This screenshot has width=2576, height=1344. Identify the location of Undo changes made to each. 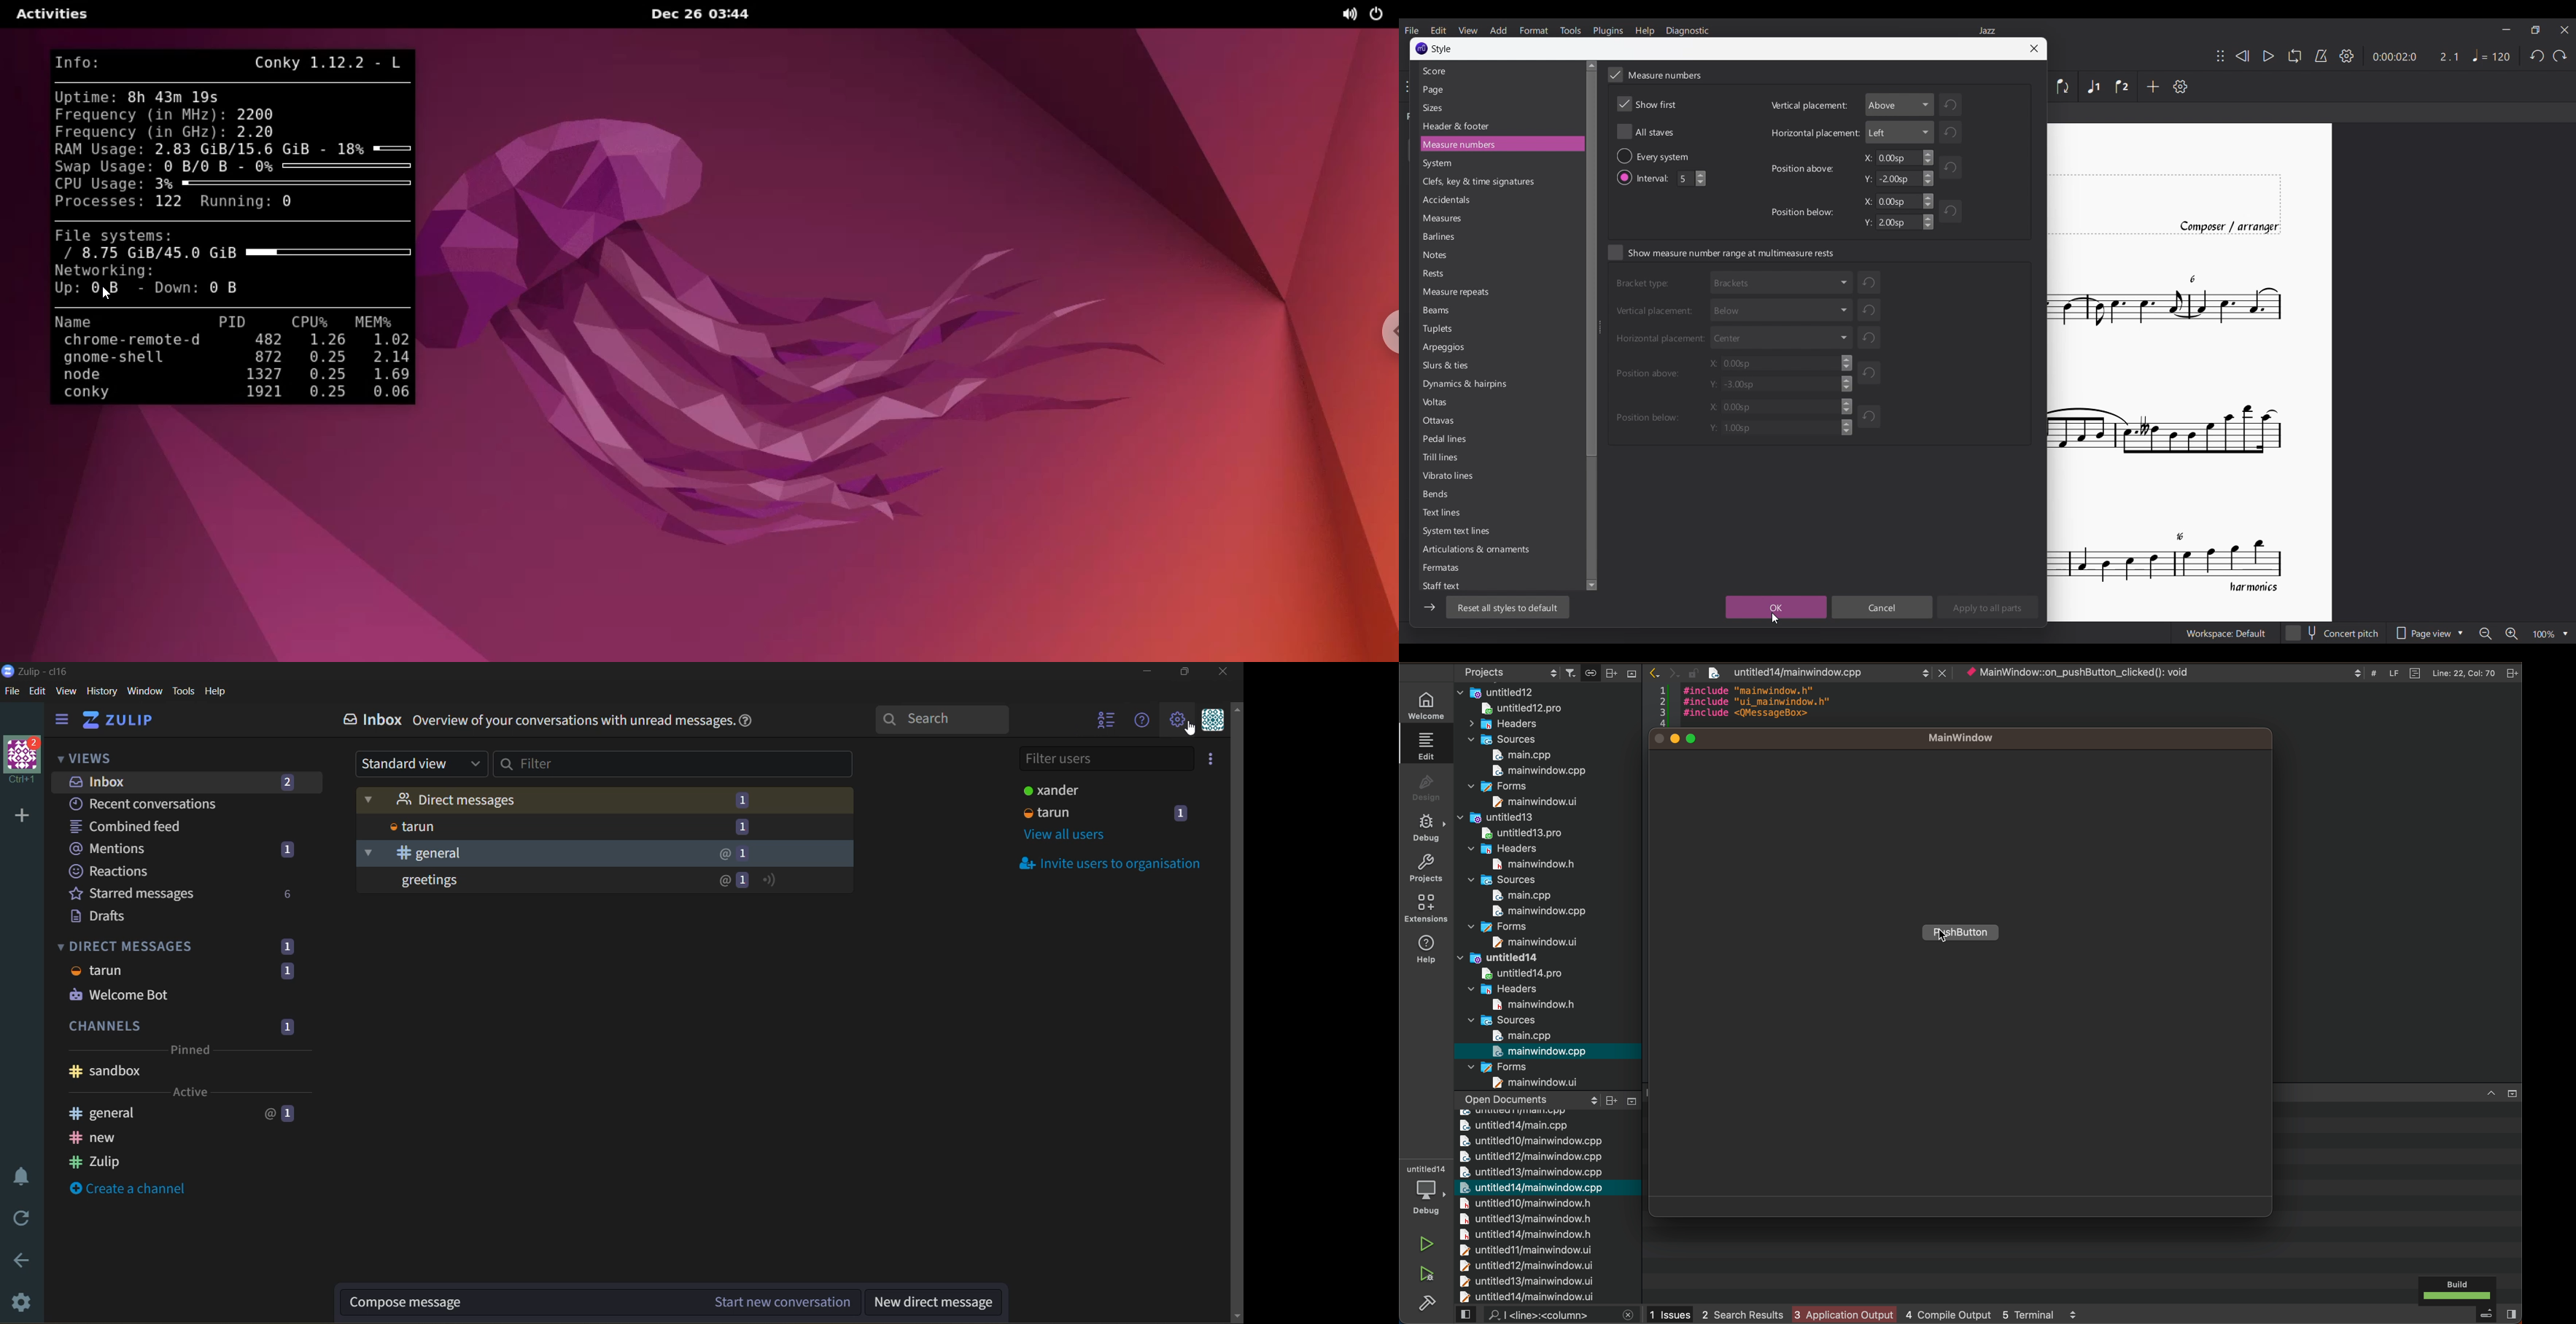
(1869, 280).